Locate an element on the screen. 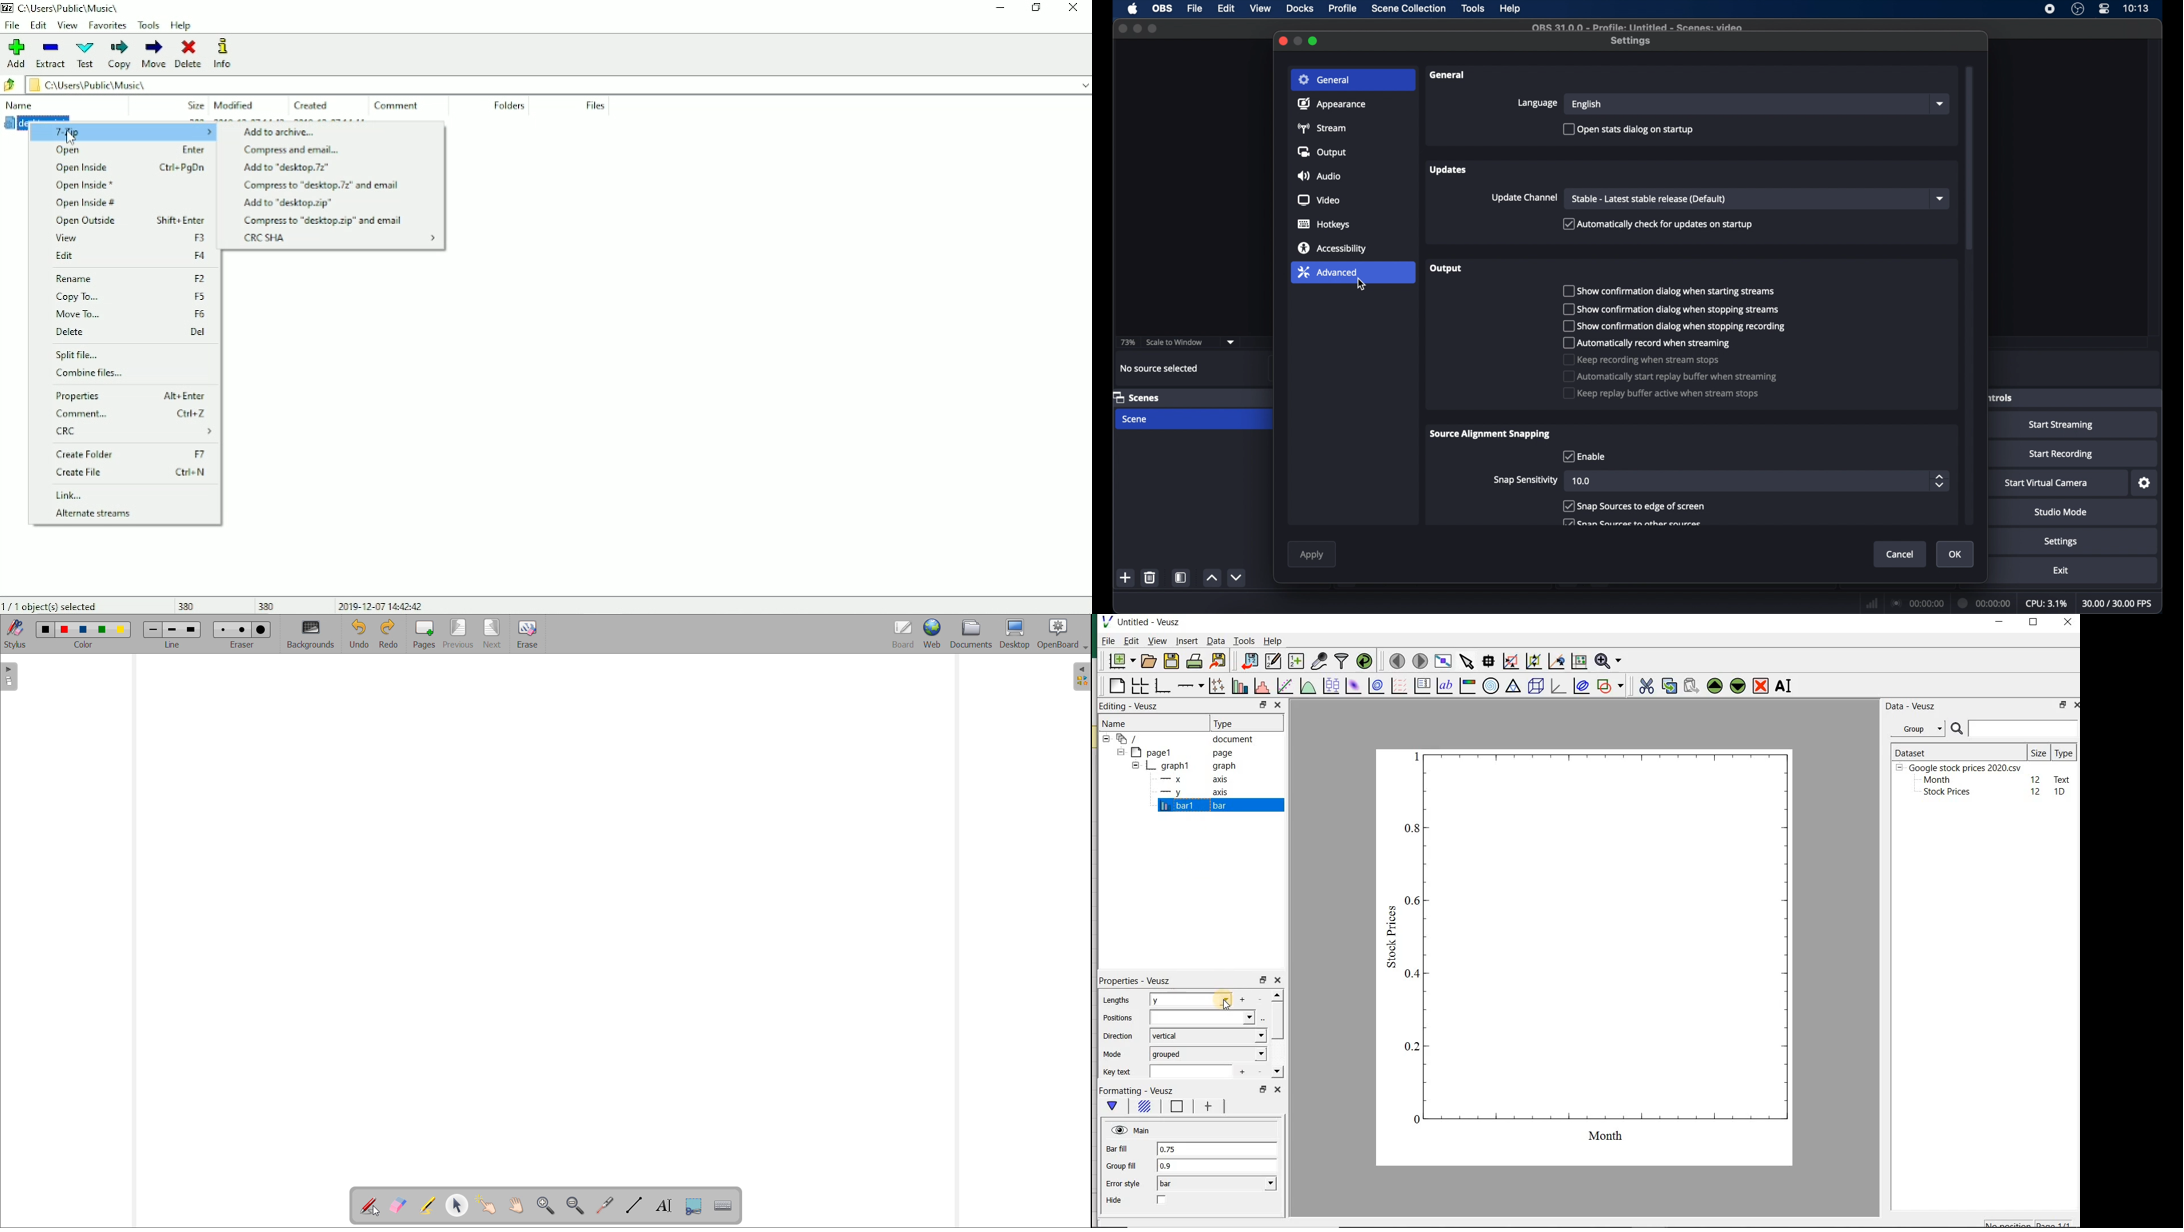  plot a function is located at coordinates (1307, 687).